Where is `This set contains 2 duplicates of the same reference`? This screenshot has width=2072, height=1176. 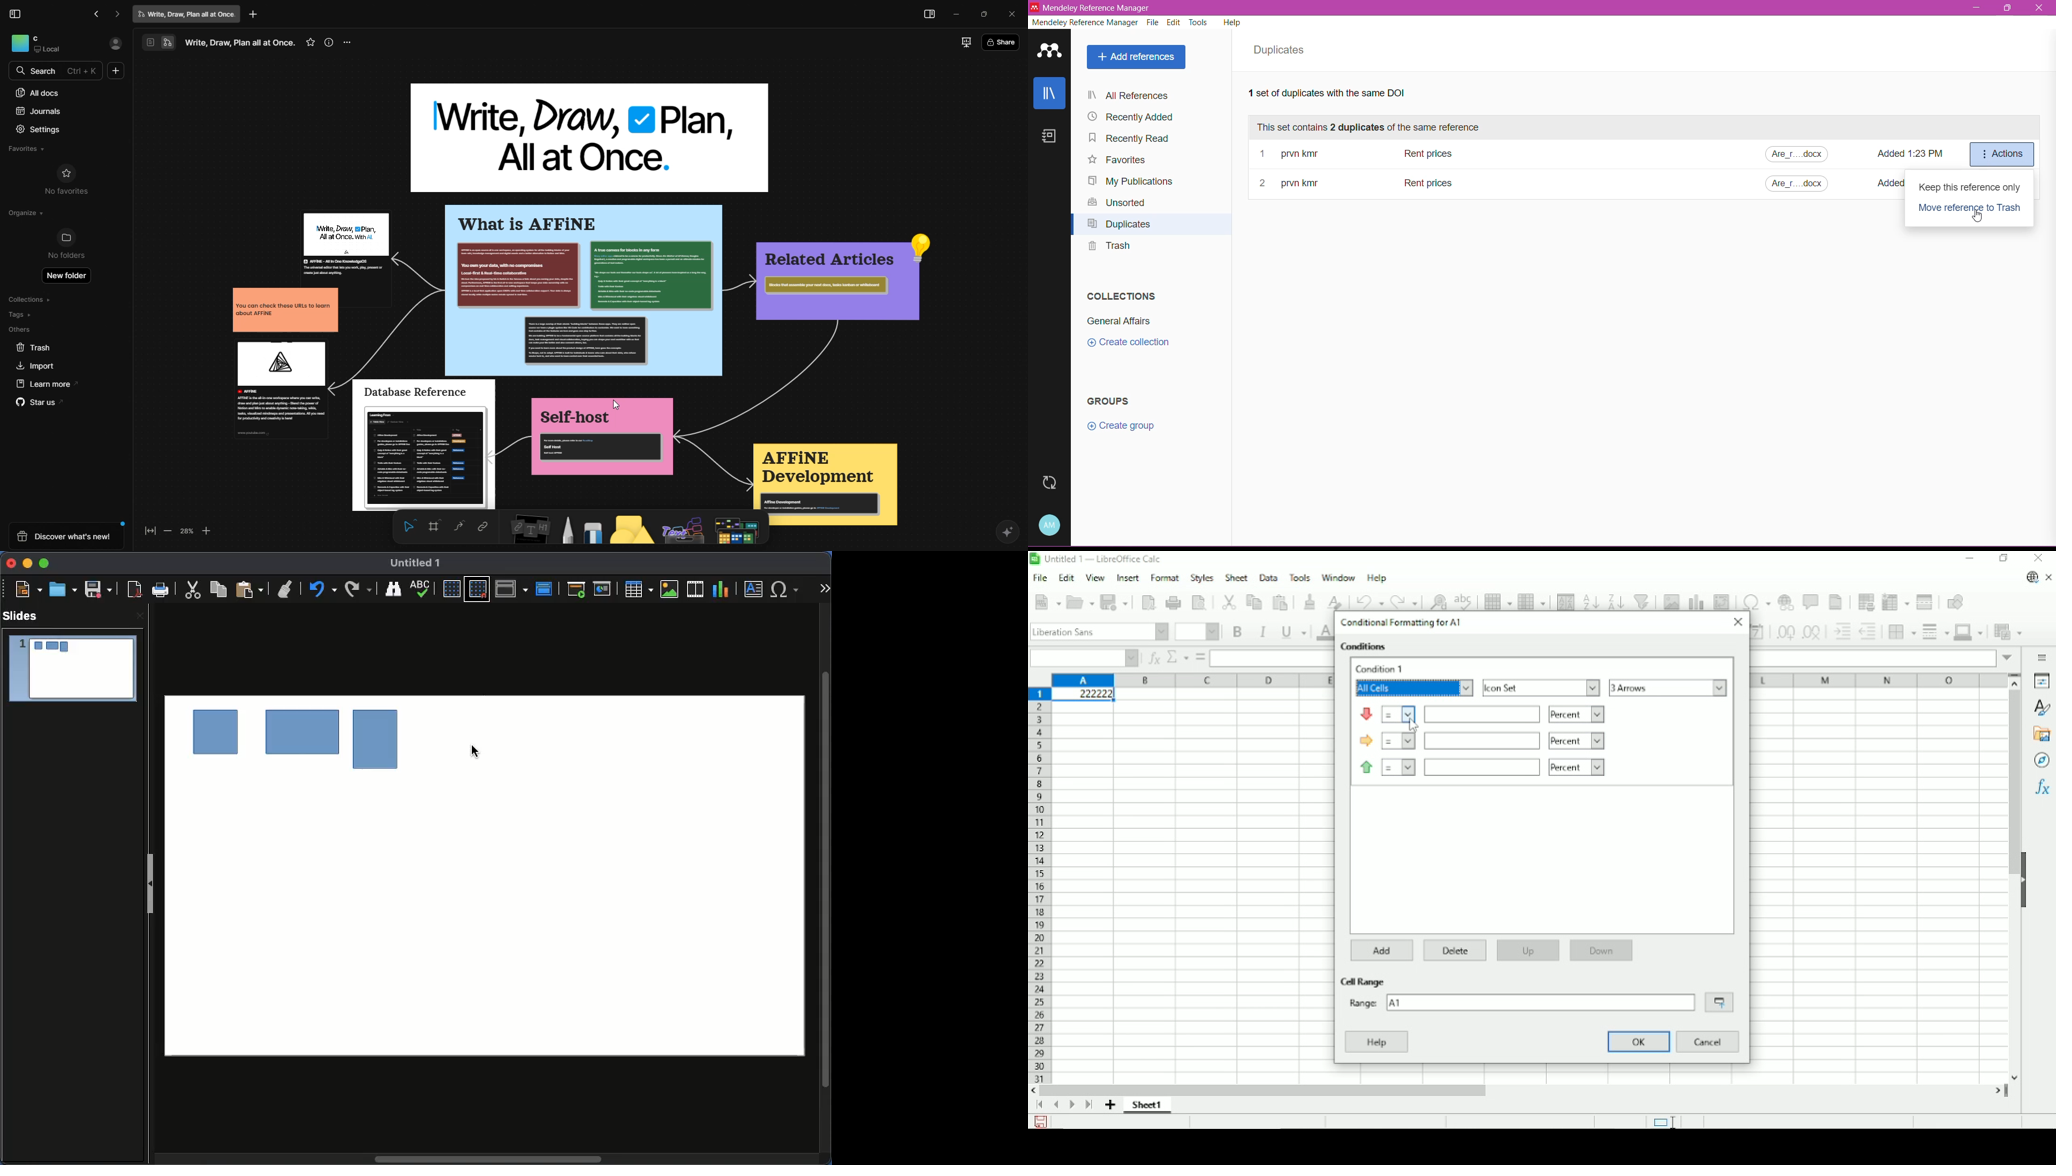 This set contains 2 duplicates of the same reference is located at coordinates (1374, 127).